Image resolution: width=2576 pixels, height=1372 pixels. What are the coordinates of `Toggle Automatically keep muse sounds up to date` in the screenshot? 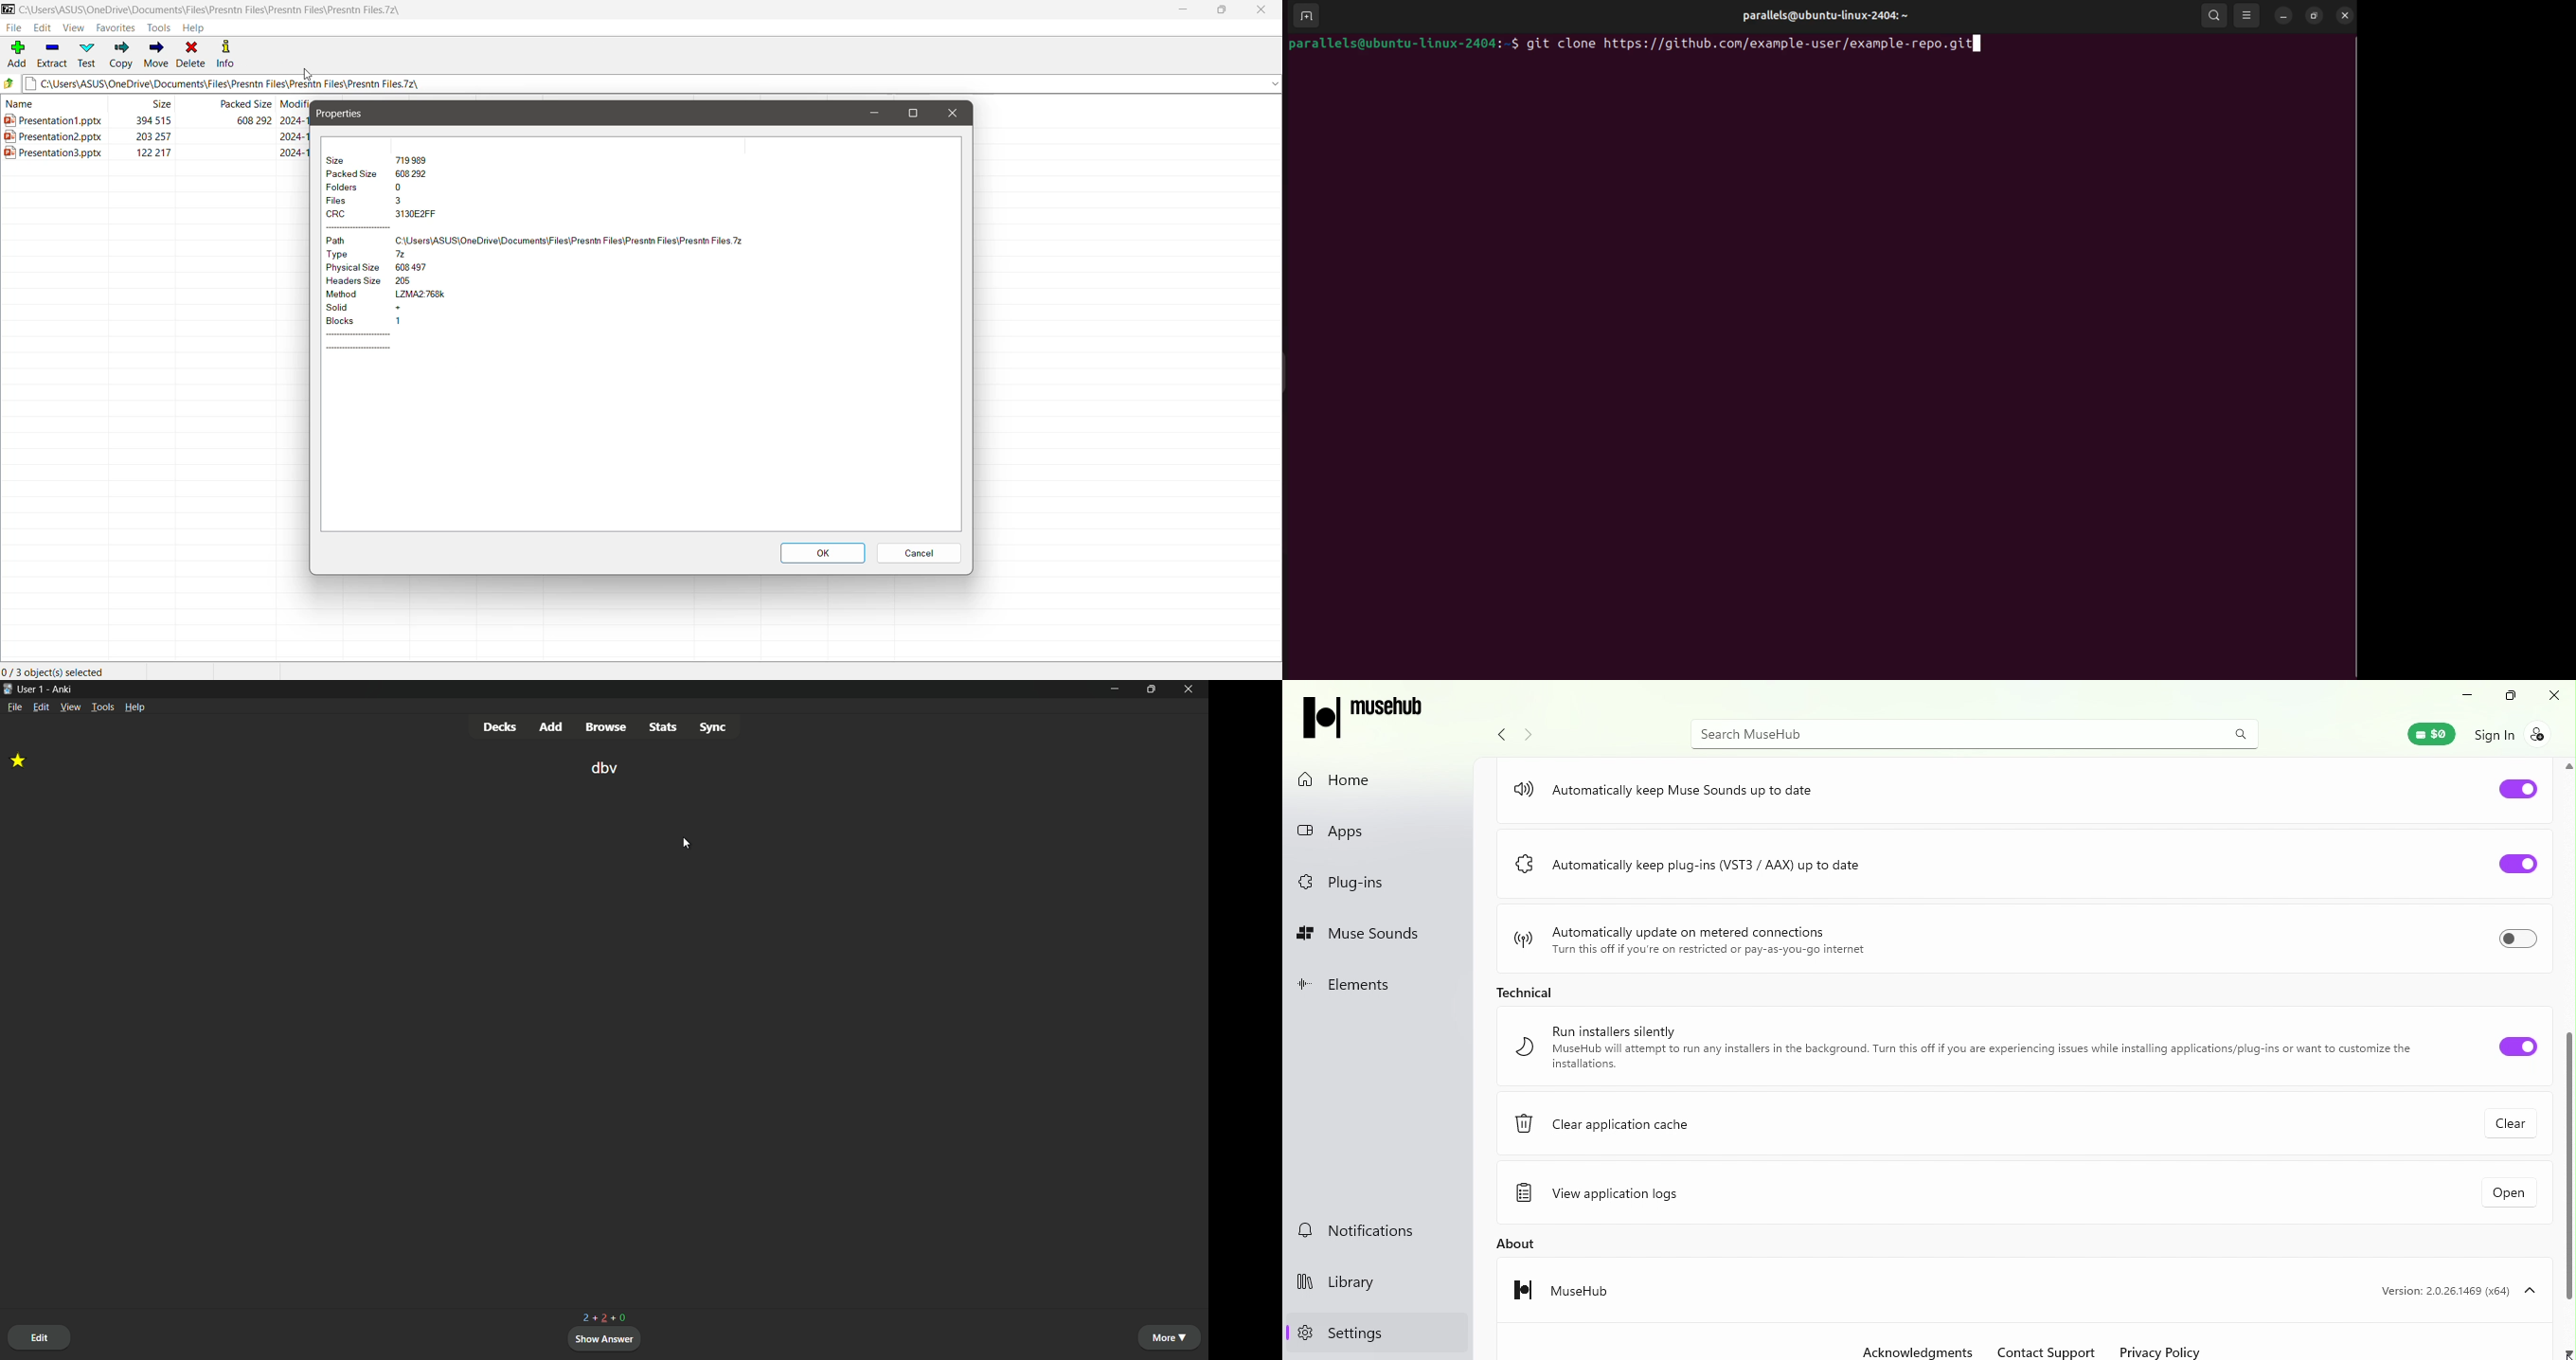 It's located at (2517, 789).